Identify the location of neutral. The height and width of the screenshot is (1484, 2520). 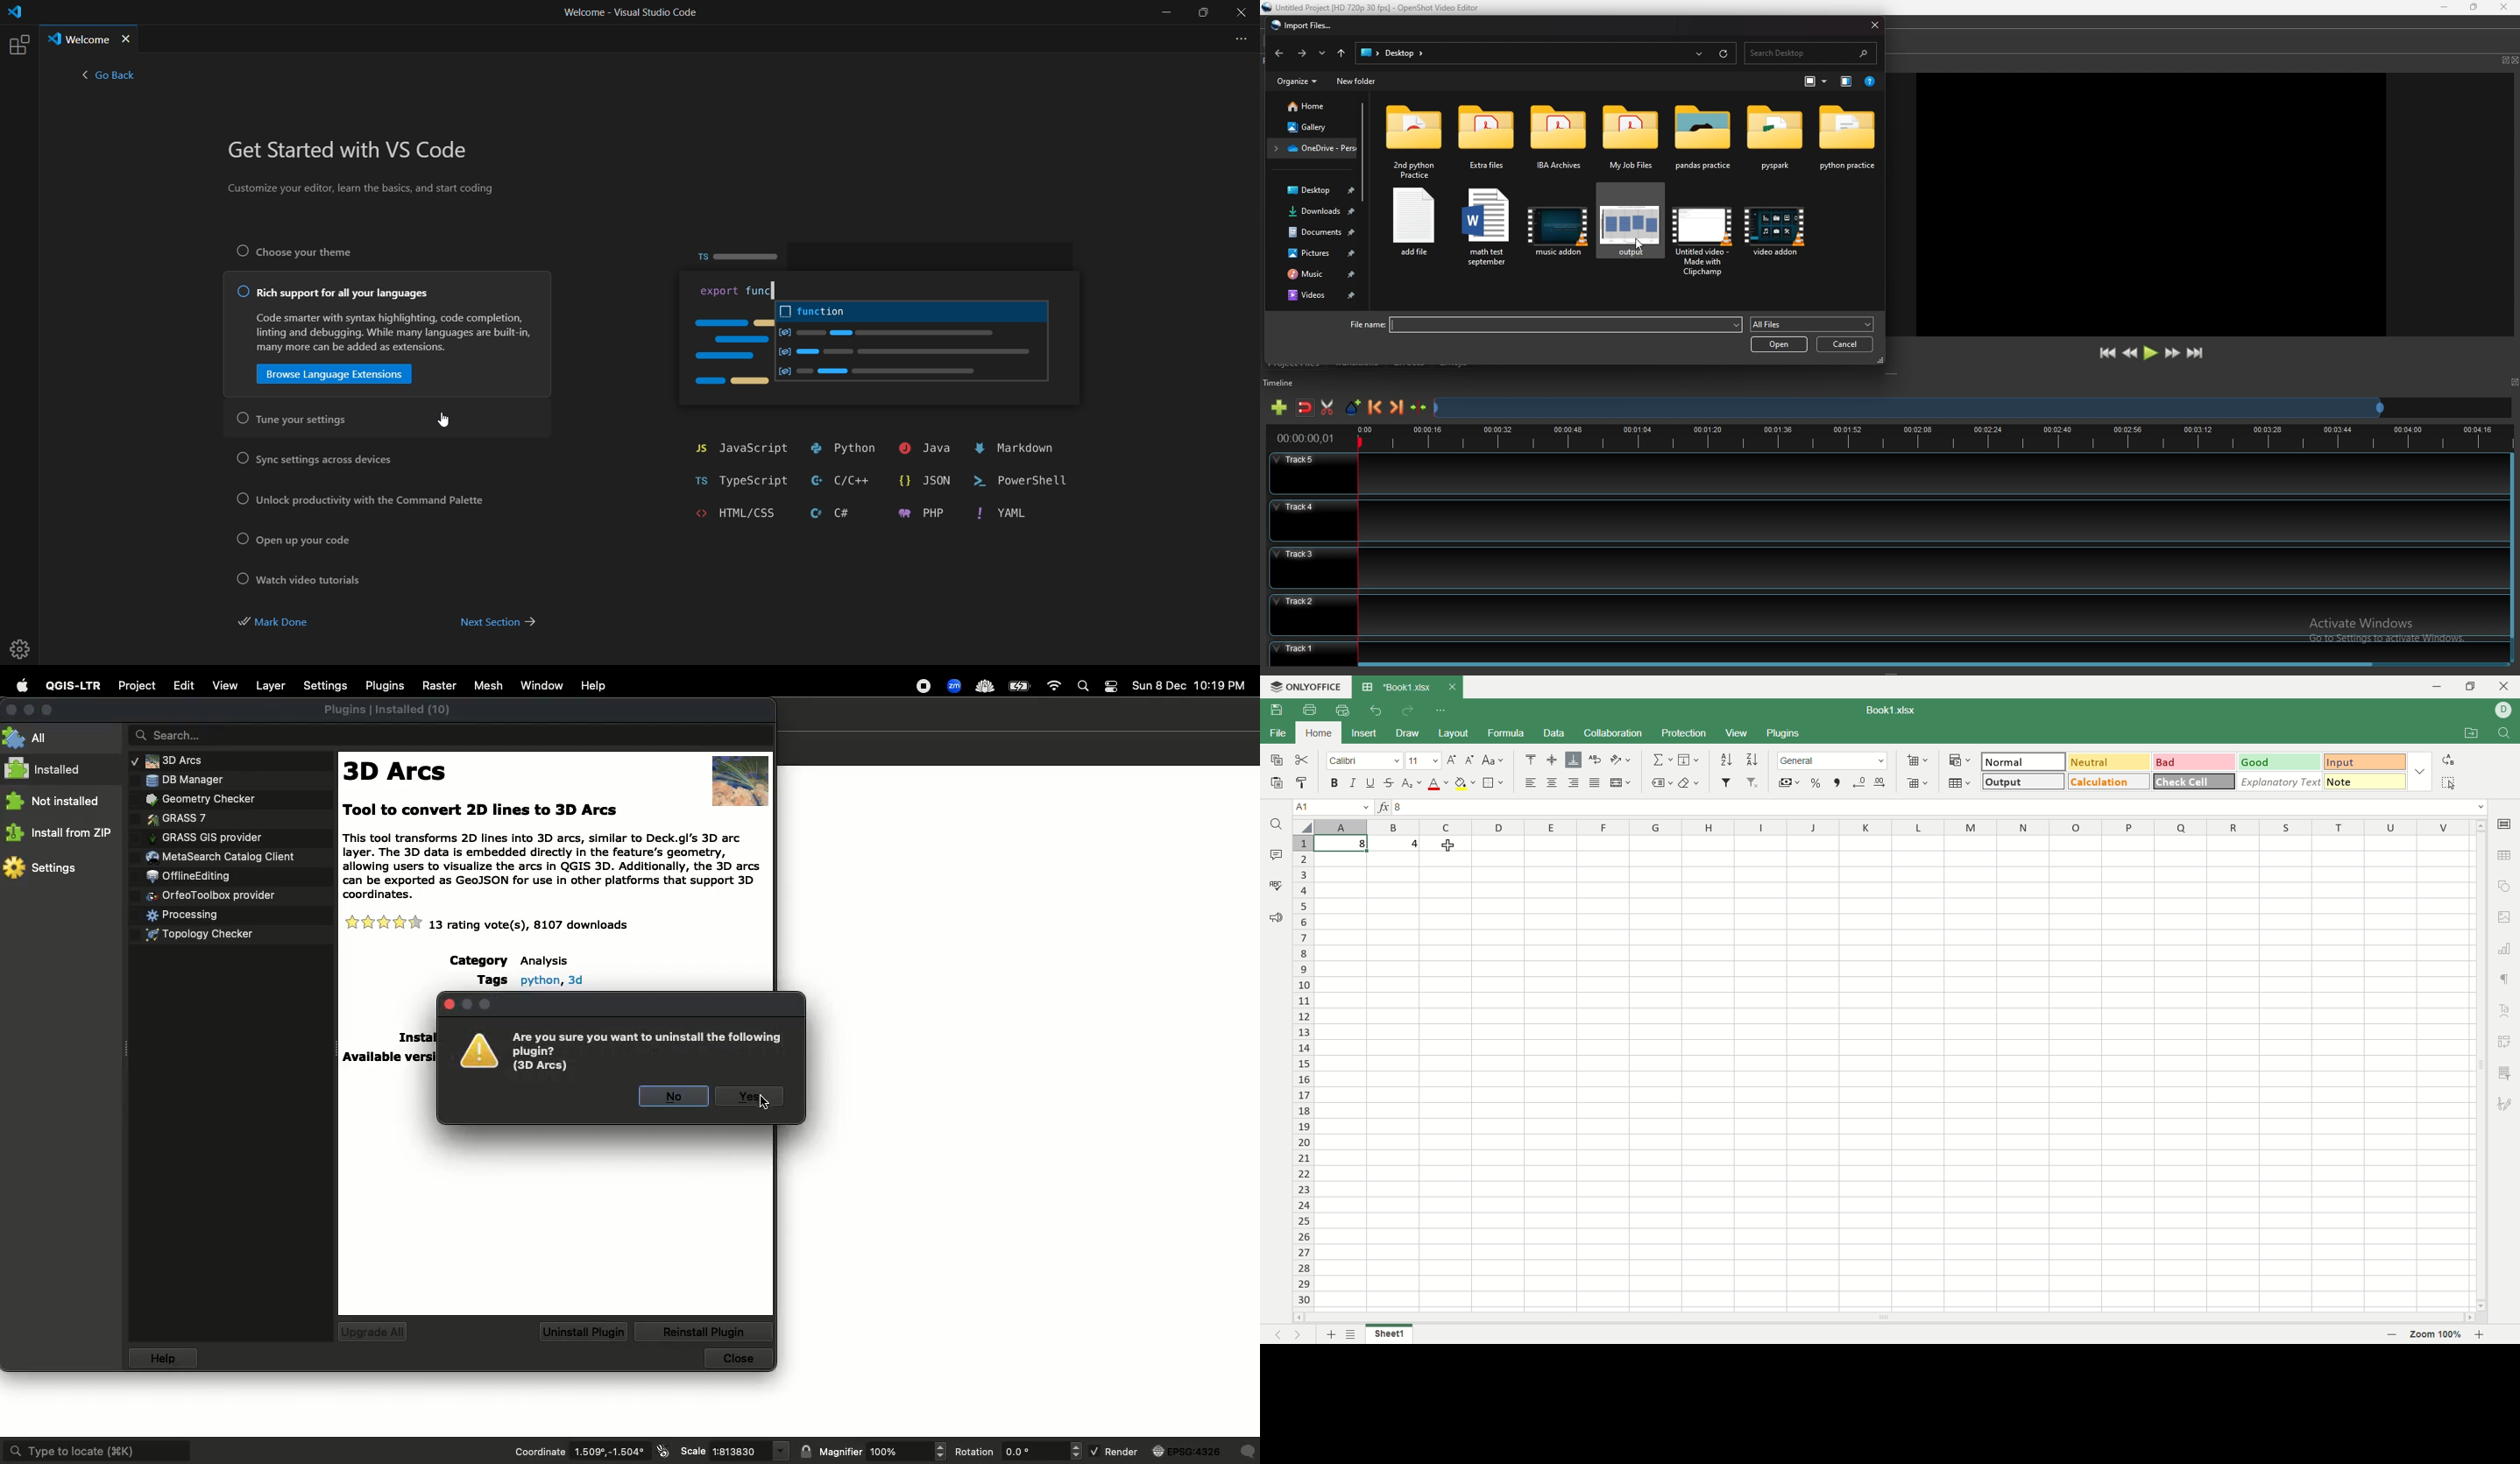
(2110, 762).